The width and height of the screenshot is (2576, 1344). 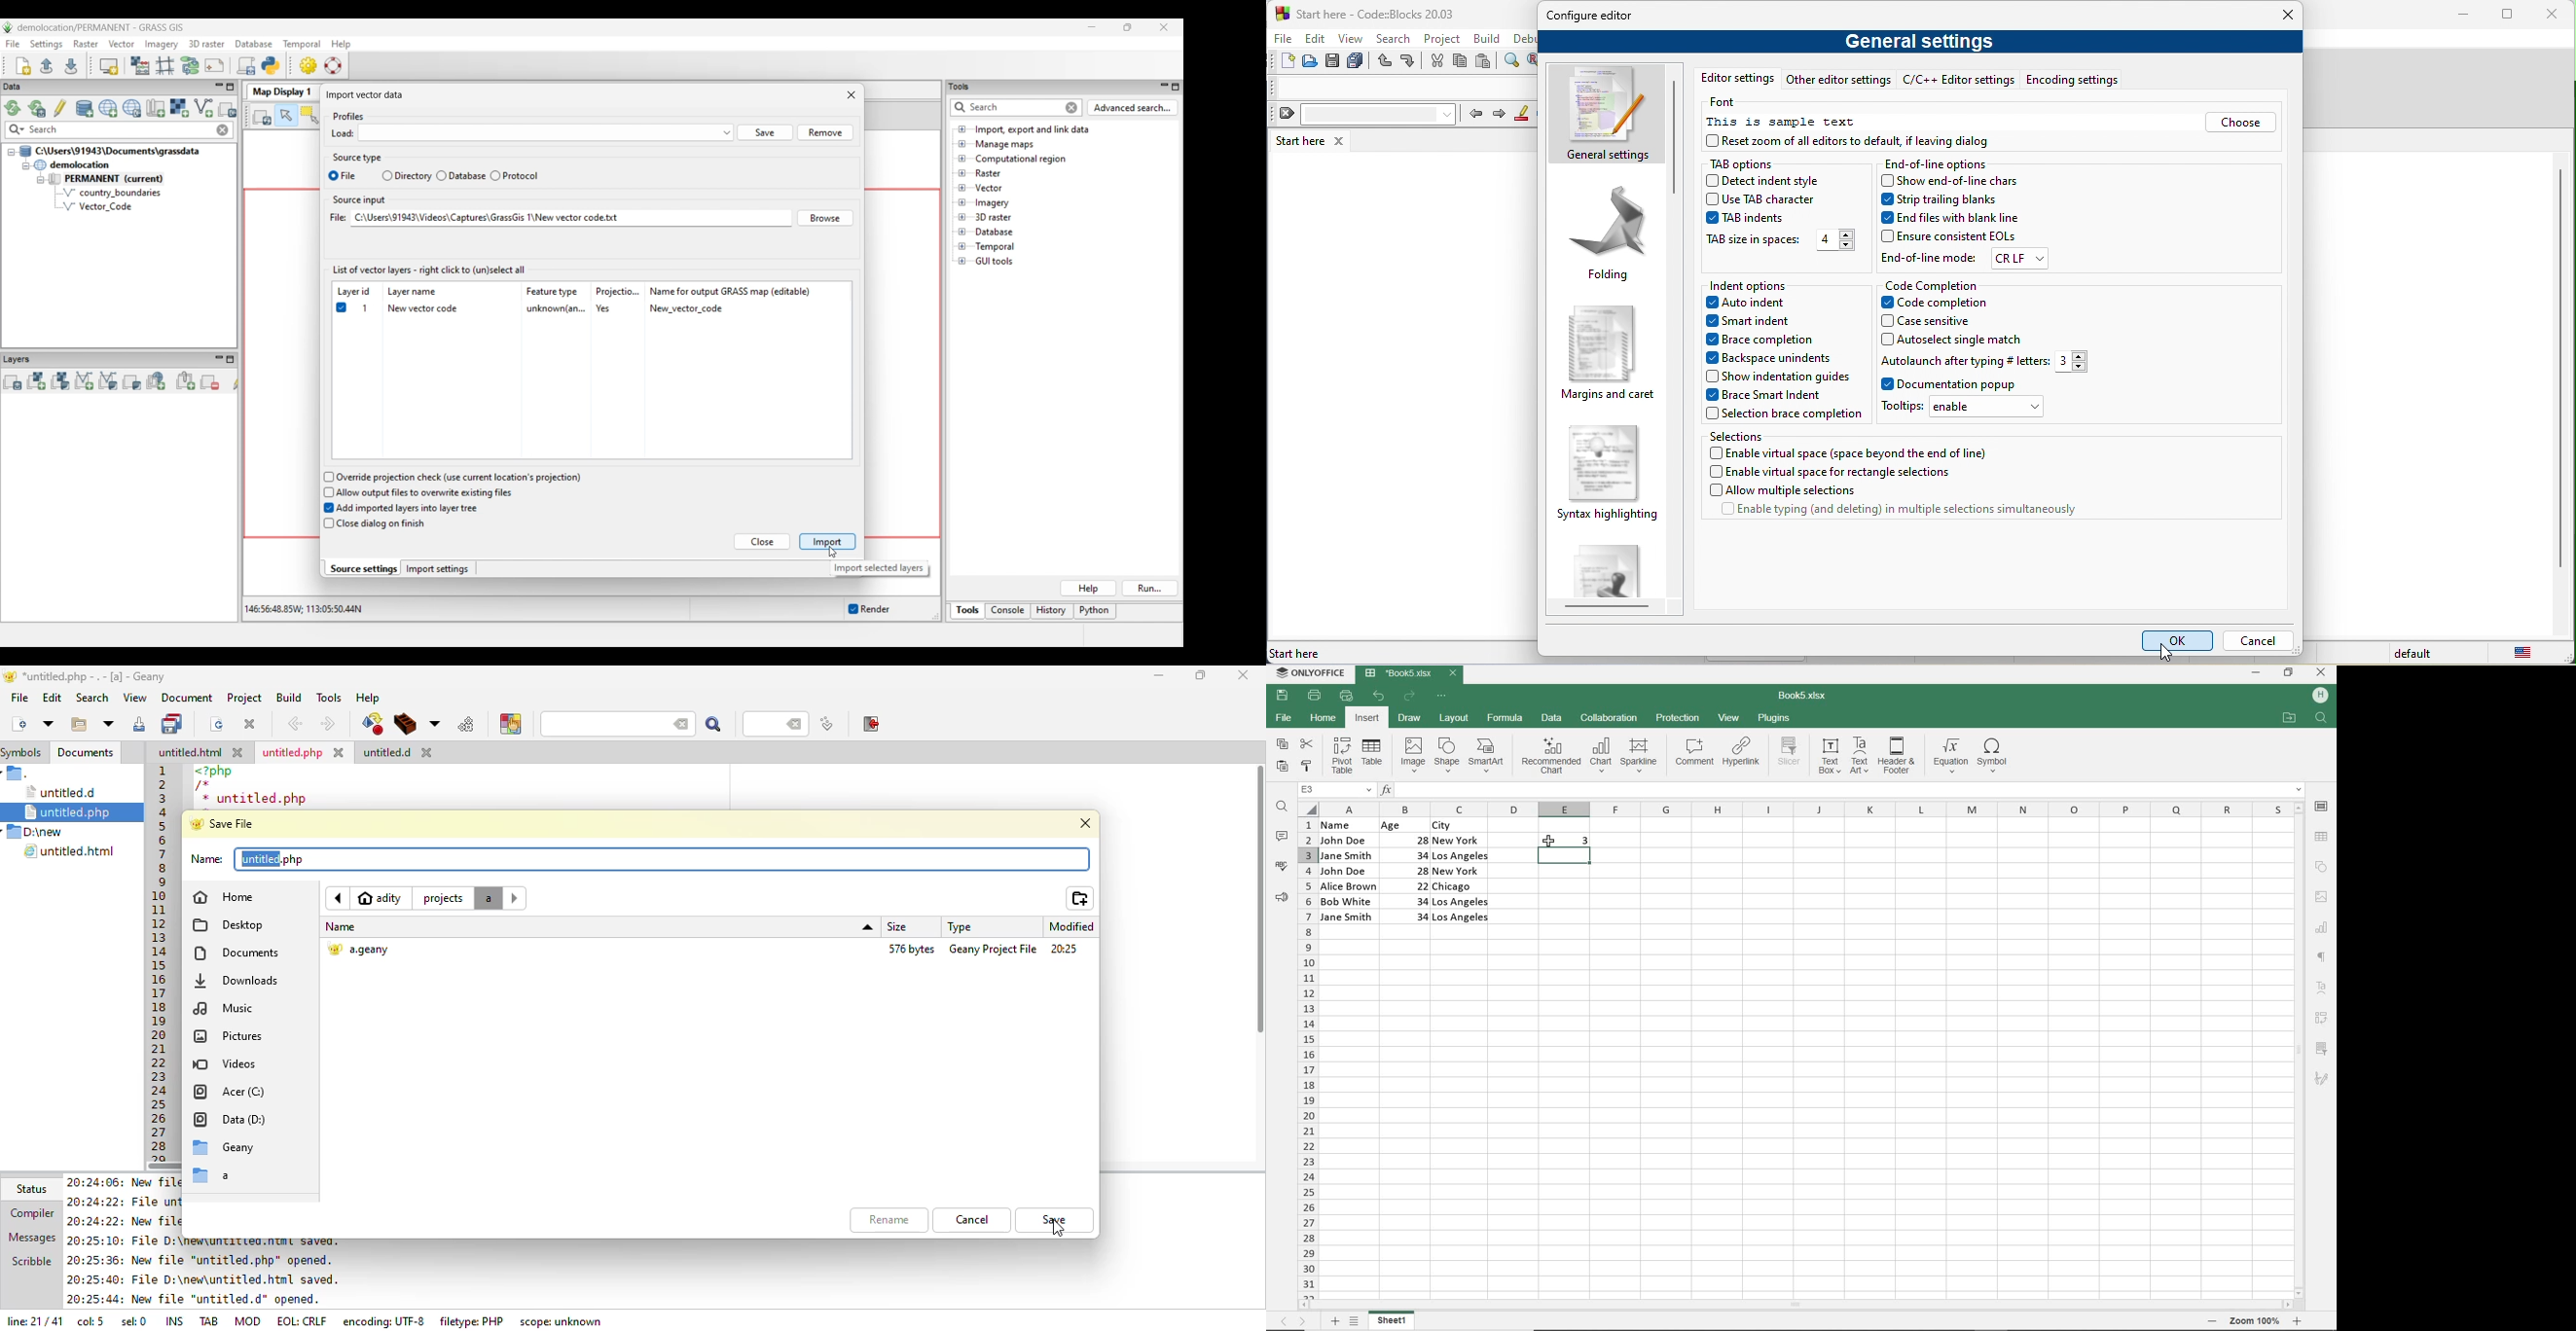 What do you see at coordinates (973, 1220) in the screenshot?
I see `cancel` at bounding box center [973, 1220].